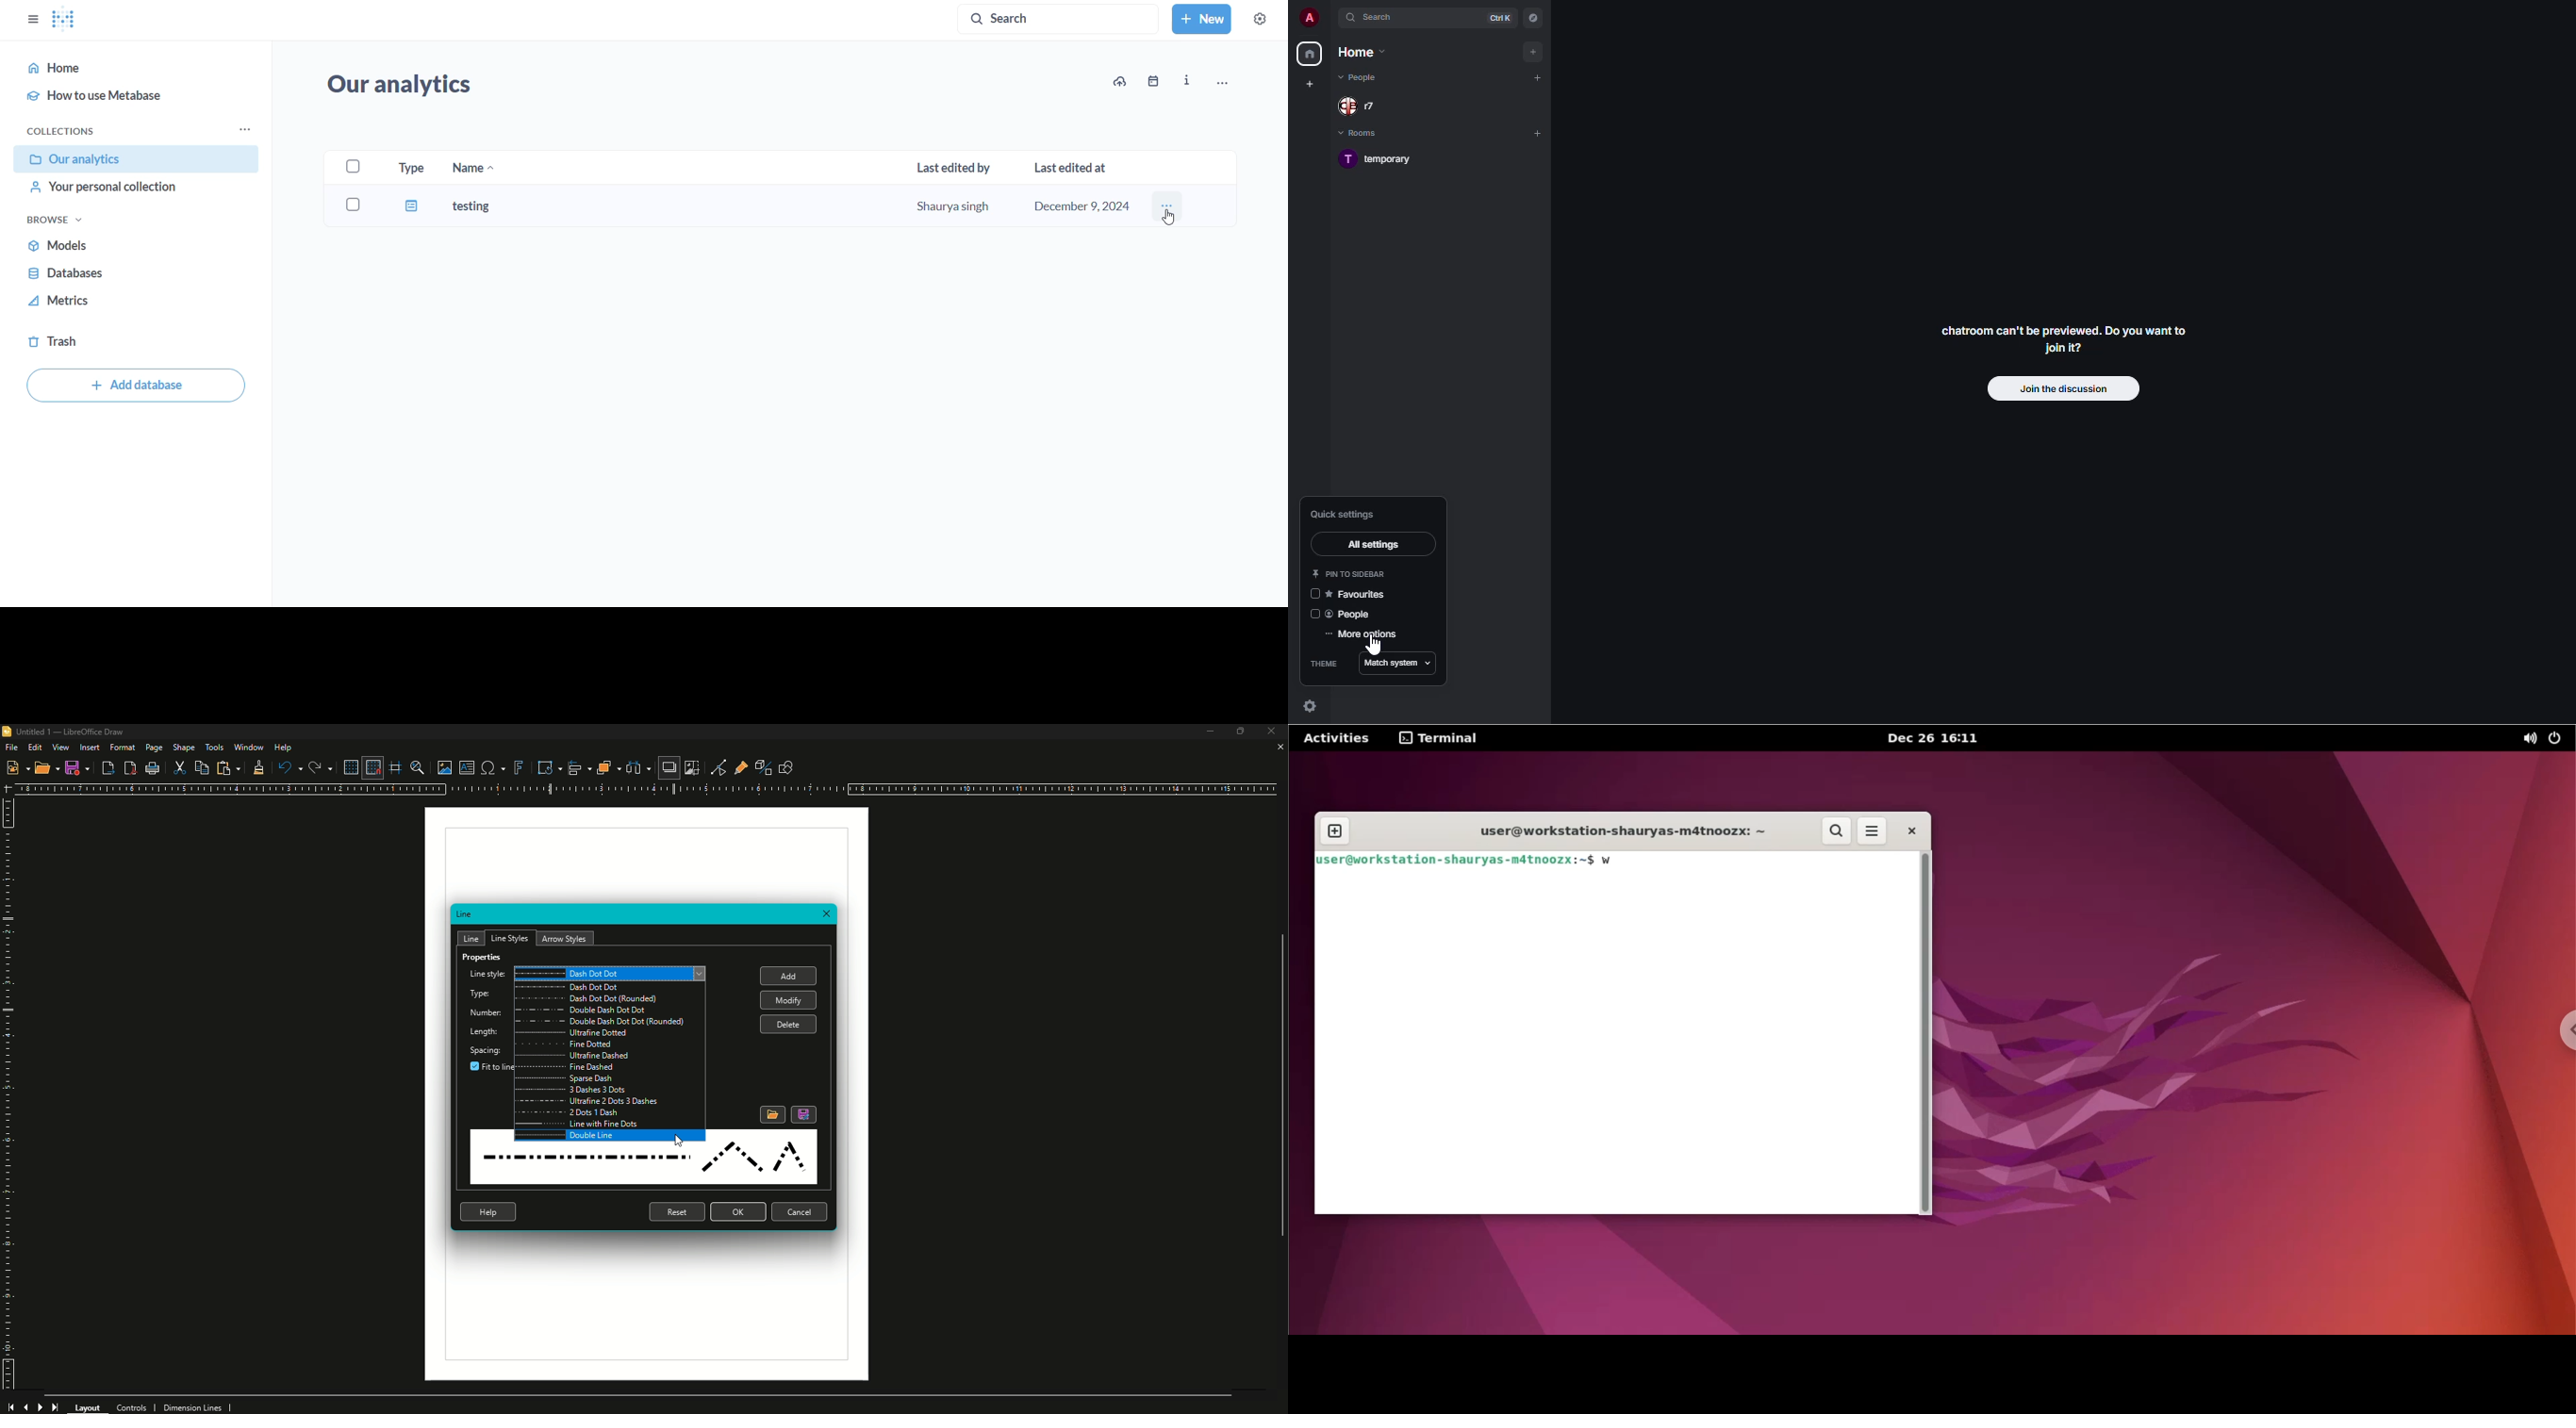  What do you see at coordinates (409, 87) in the screenshot?
I see `our analytics ` at bounding box center [409, 87].